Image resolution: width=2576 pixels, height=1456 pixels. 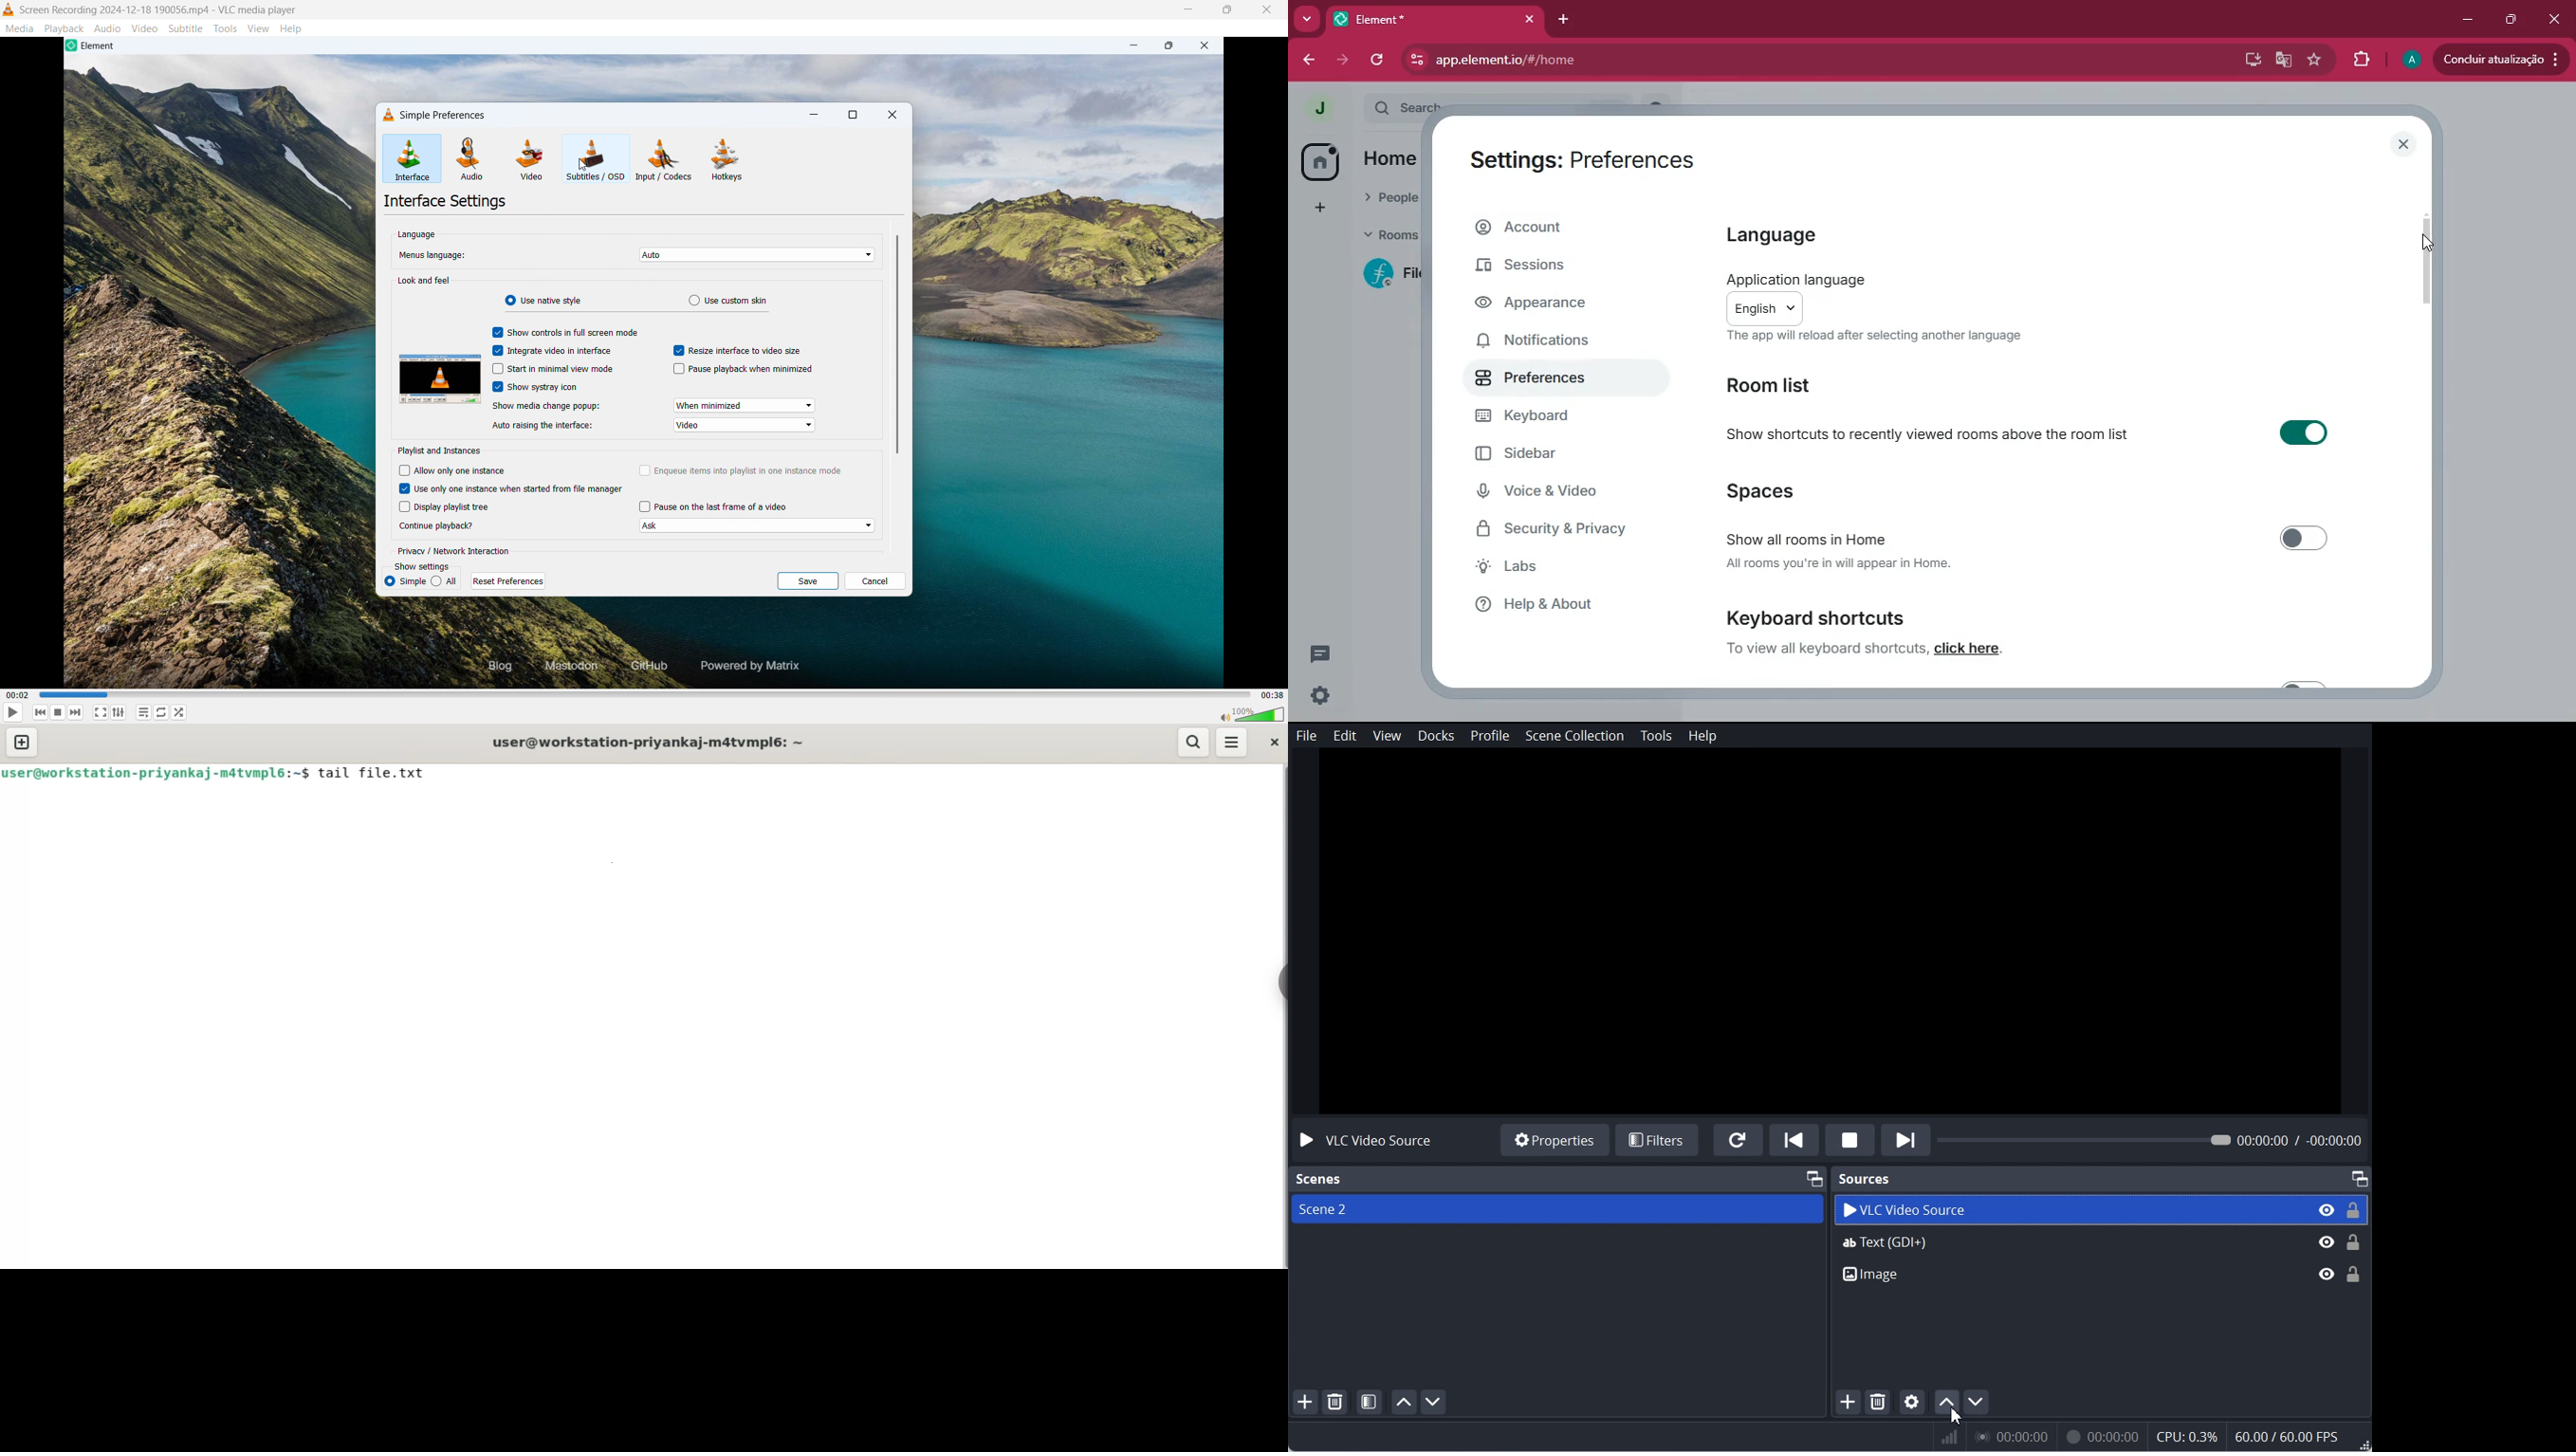 I want to click on Move source up, so click(x=1945, y=1402).